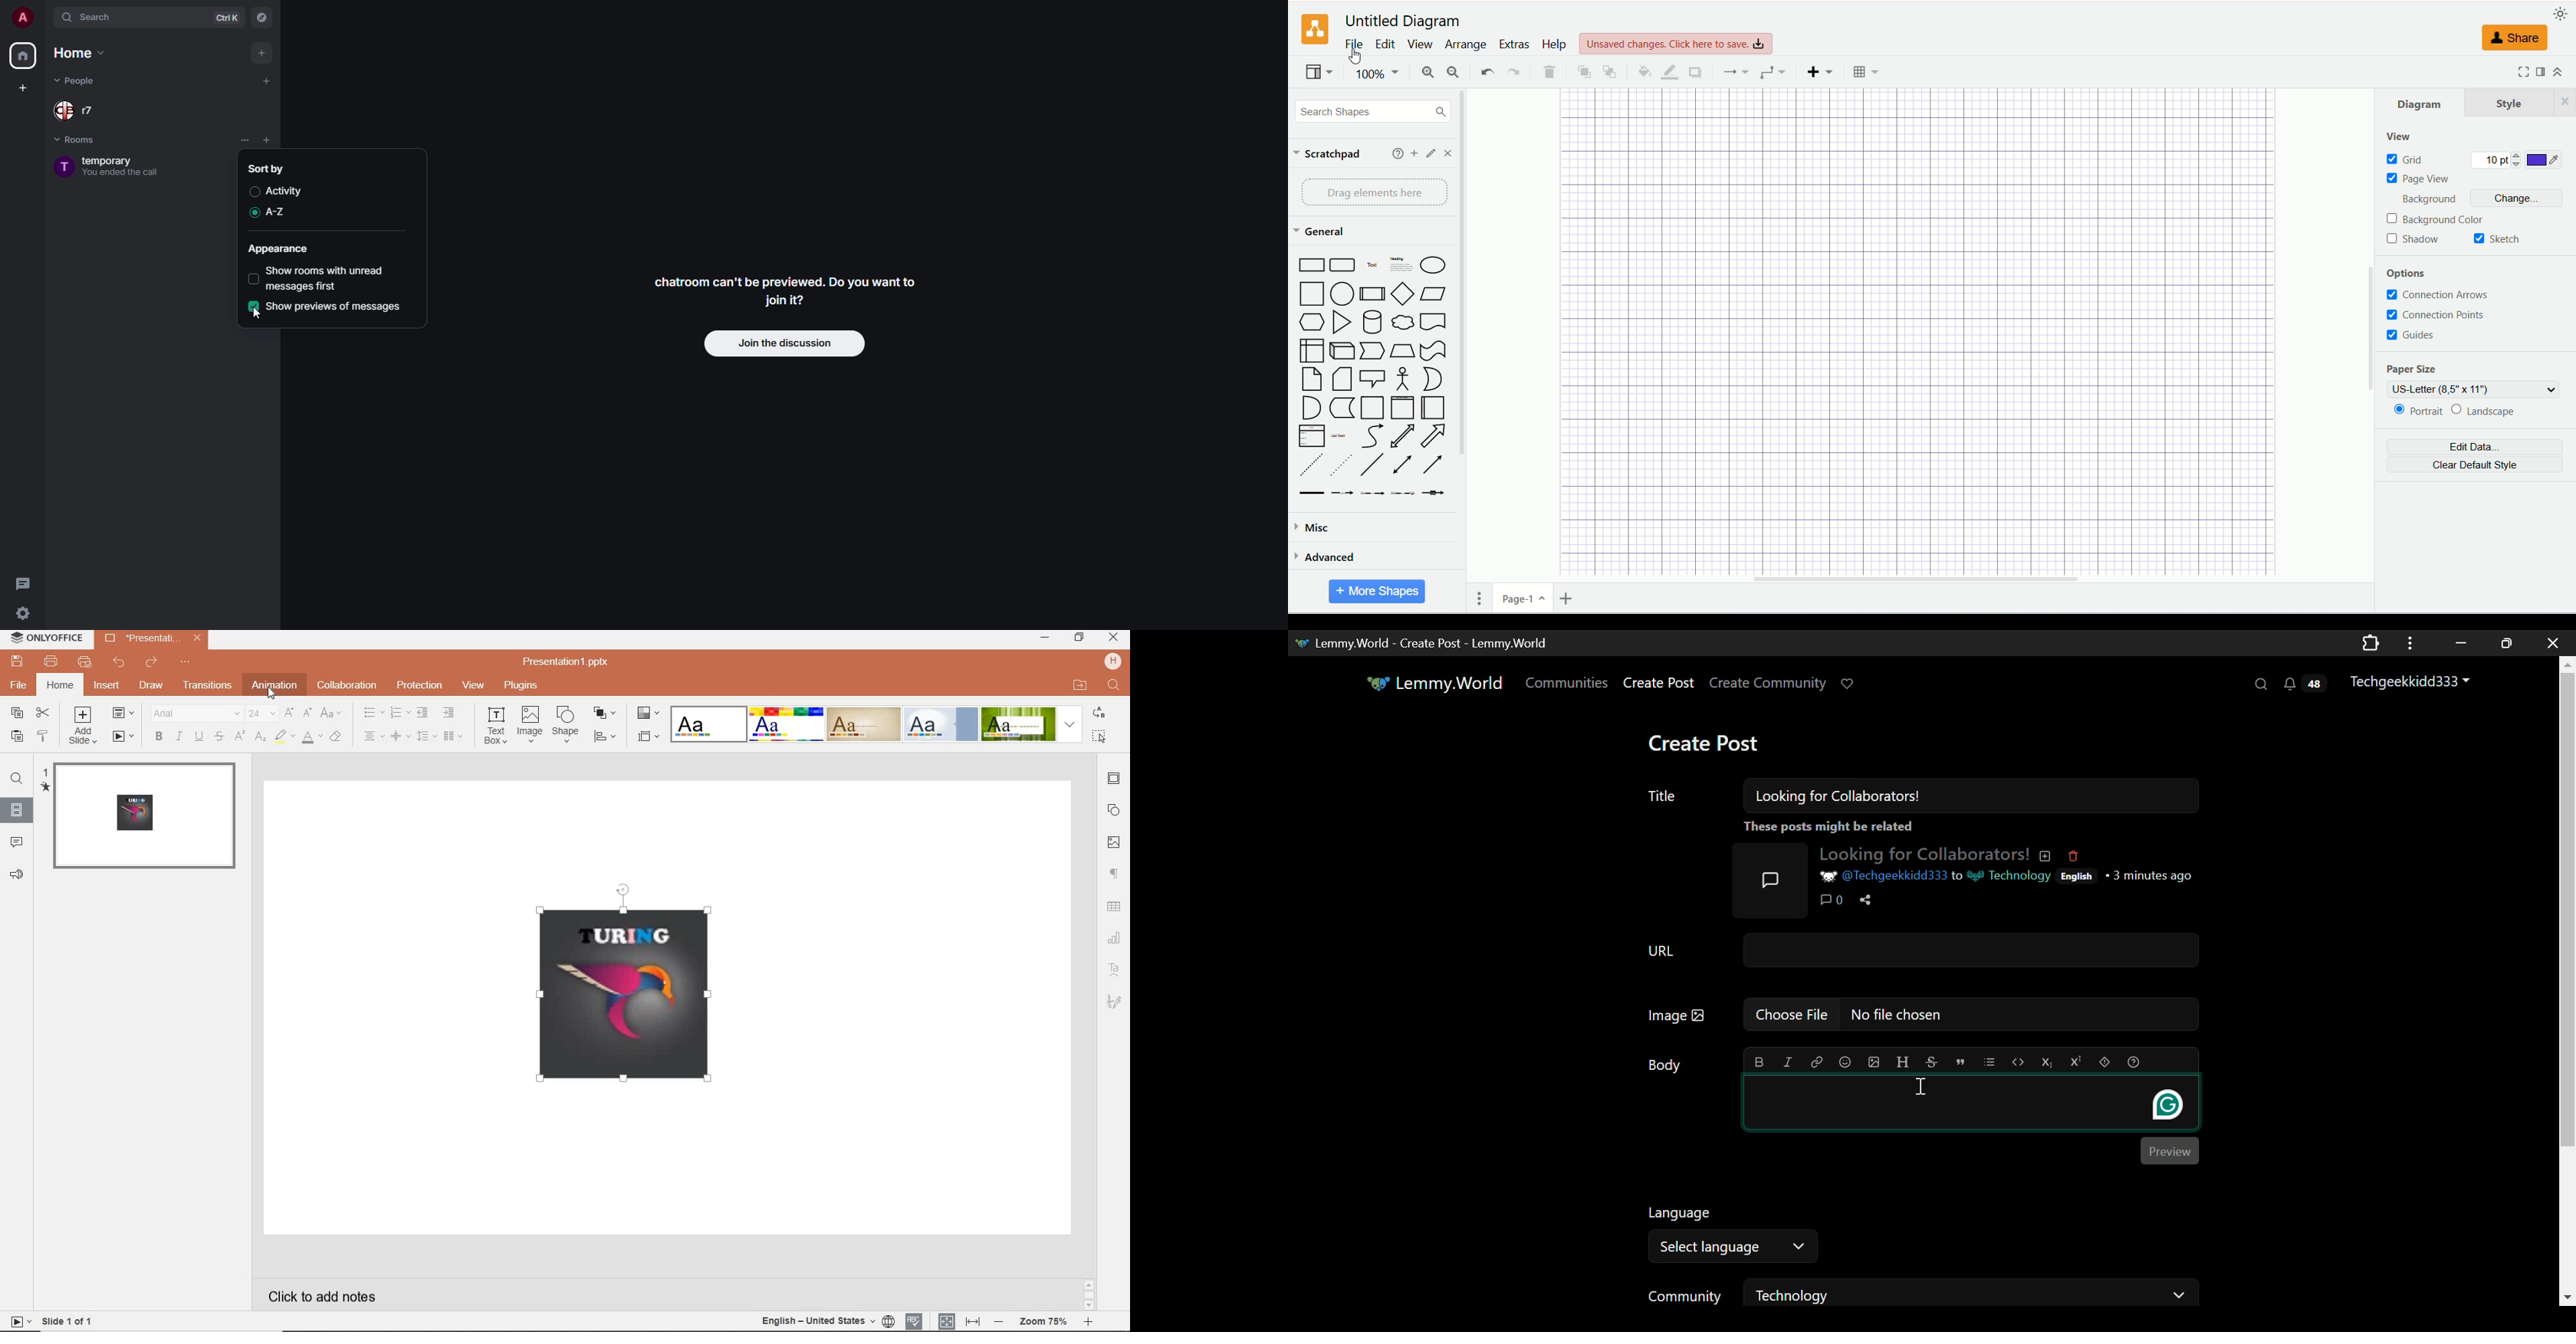  What do you see at coordinates (941, 725) in the screenshot?
I see `official` at bounding box center [941, 725].